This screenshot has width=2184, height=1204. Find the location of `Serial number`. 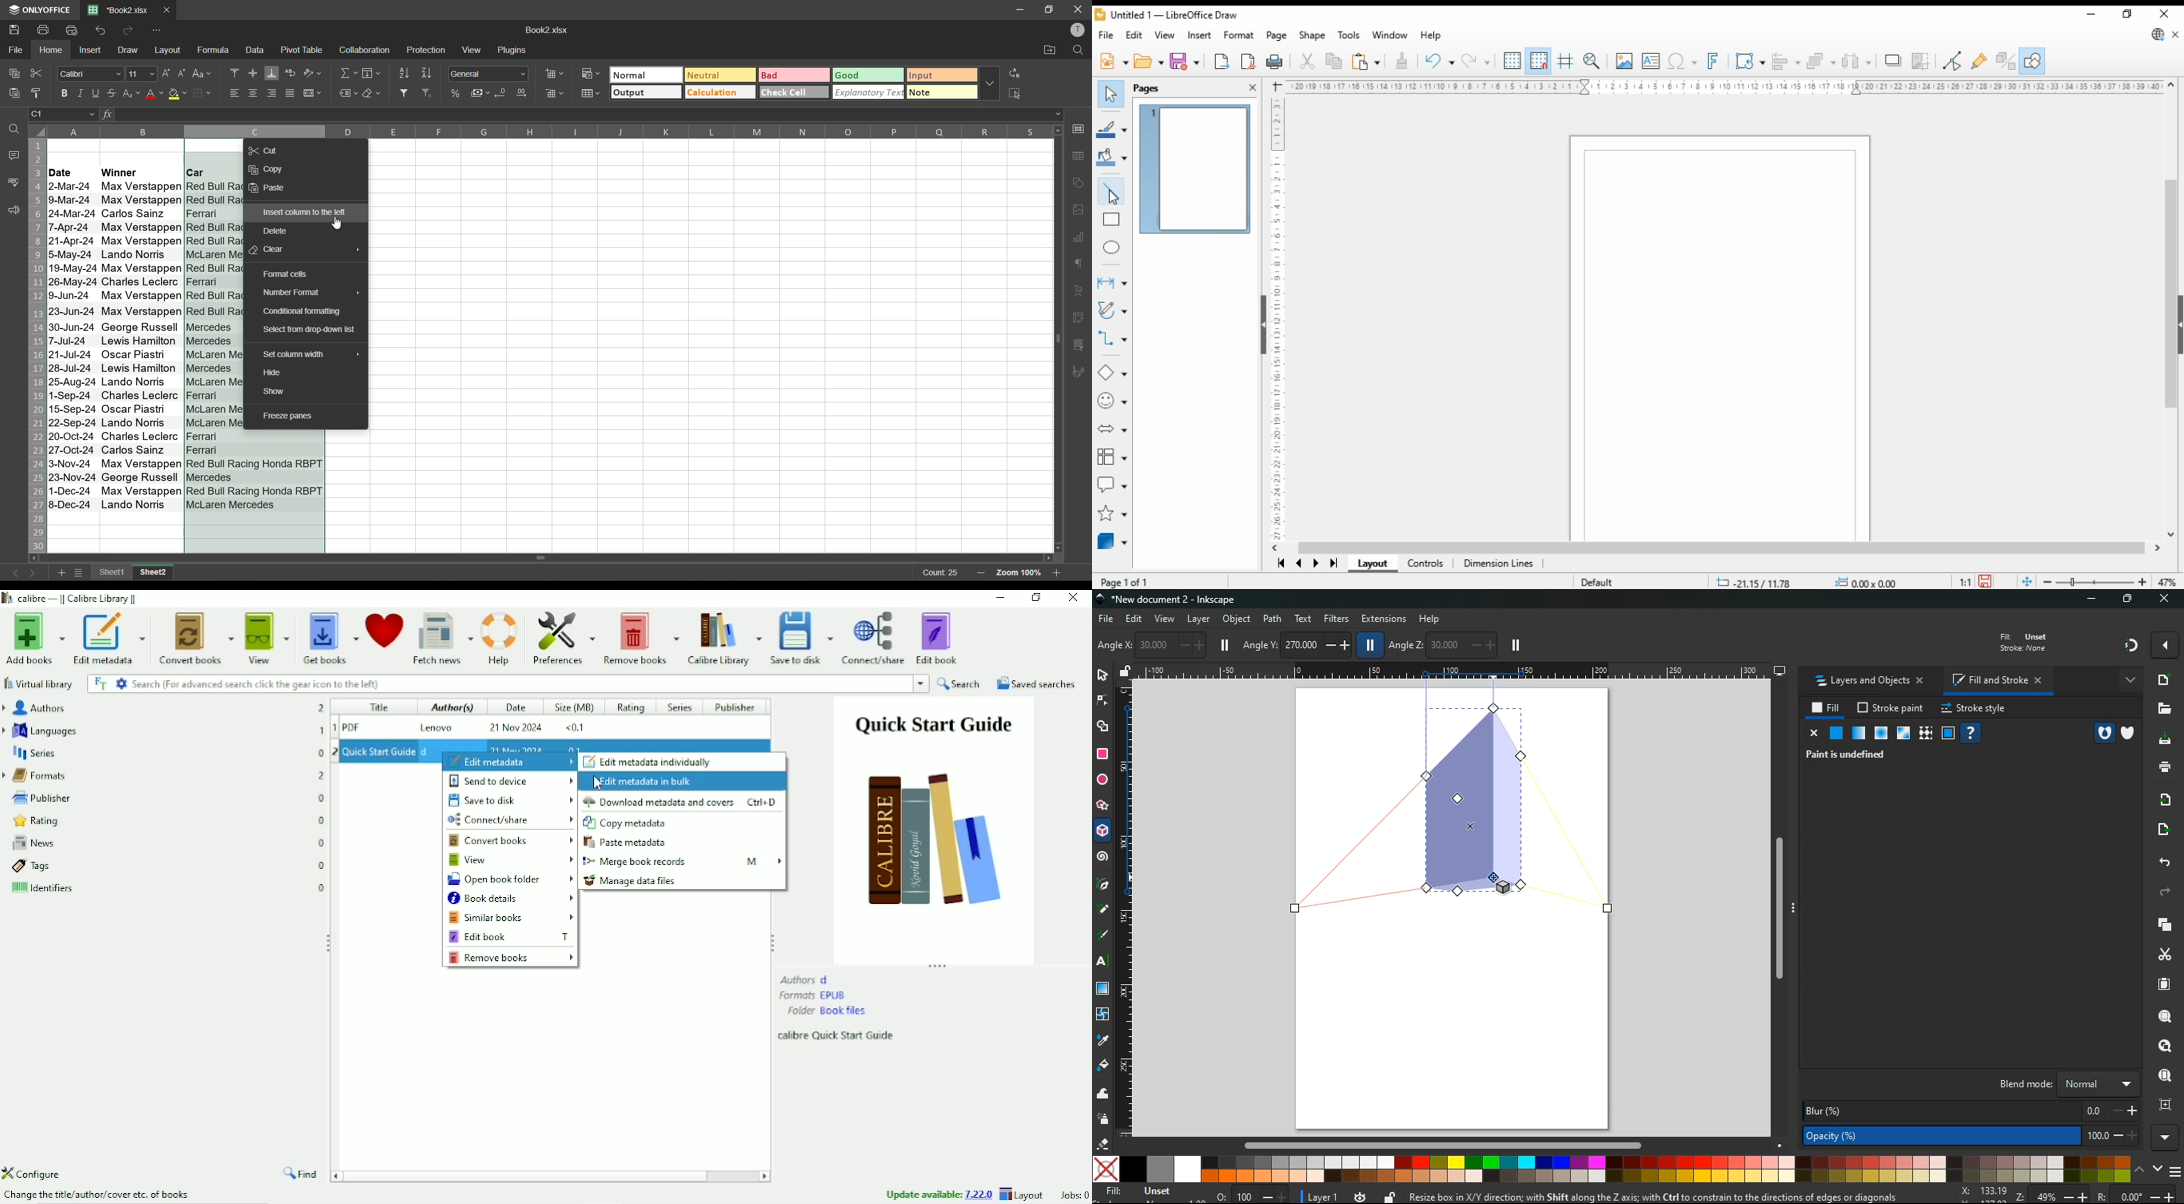

Serial number is located at coordinates (333, 734).